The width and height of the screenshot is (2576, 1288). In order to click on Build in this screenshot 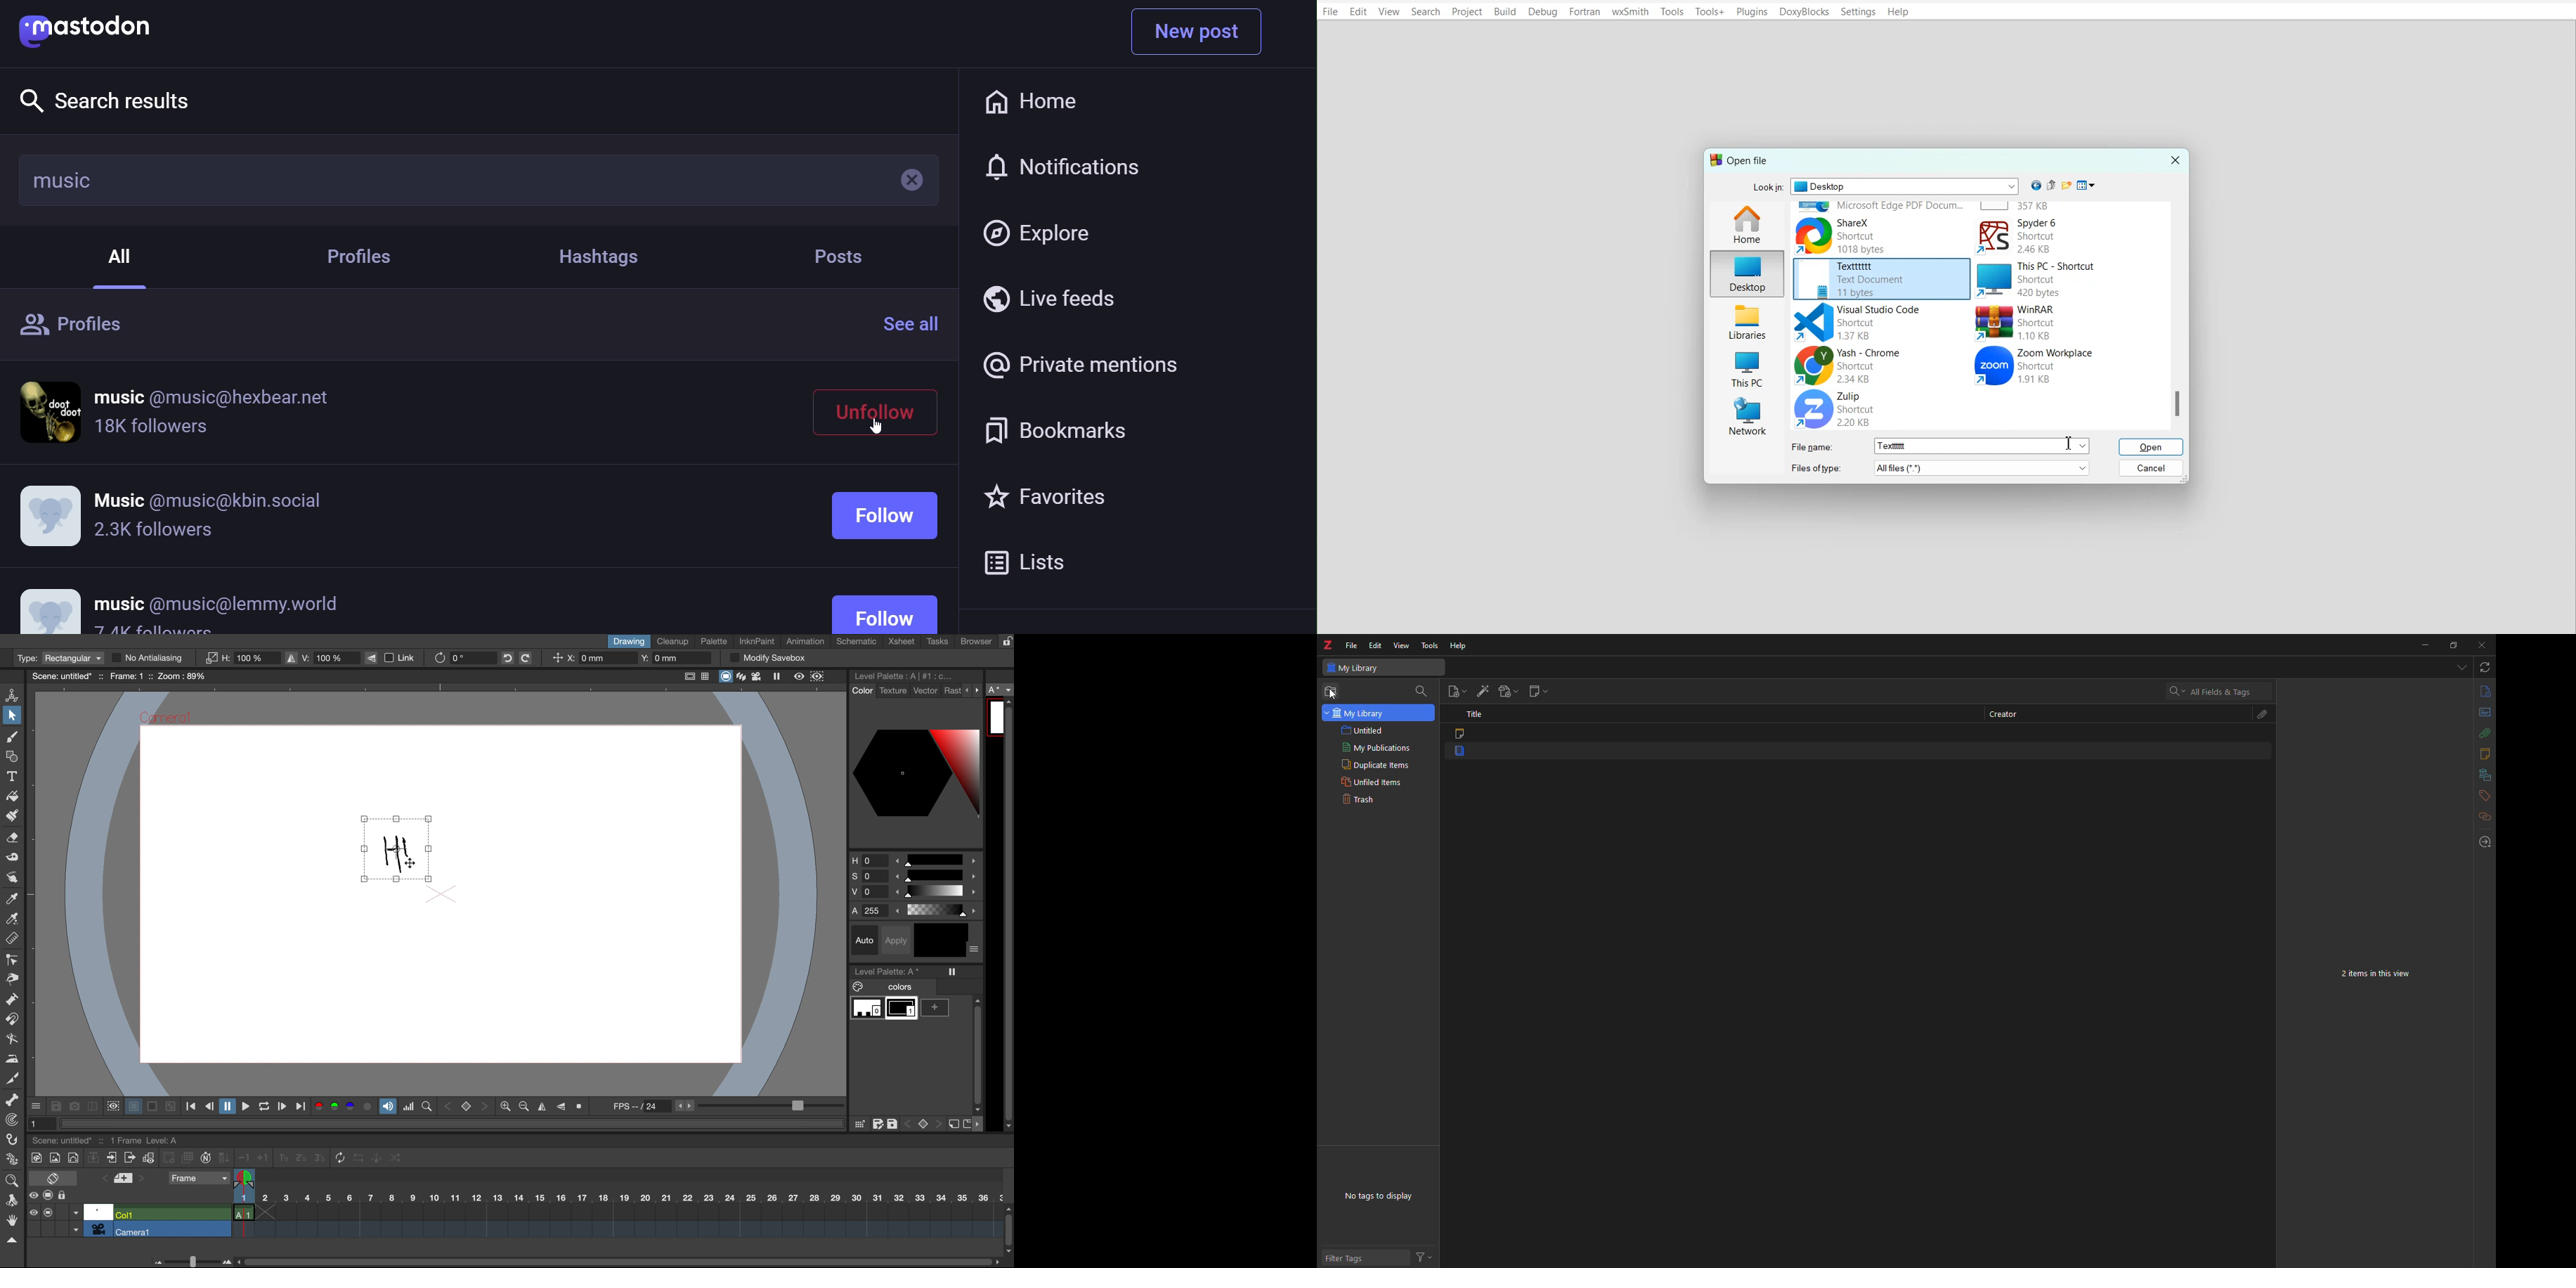, I will do `click(1505, 12)`.